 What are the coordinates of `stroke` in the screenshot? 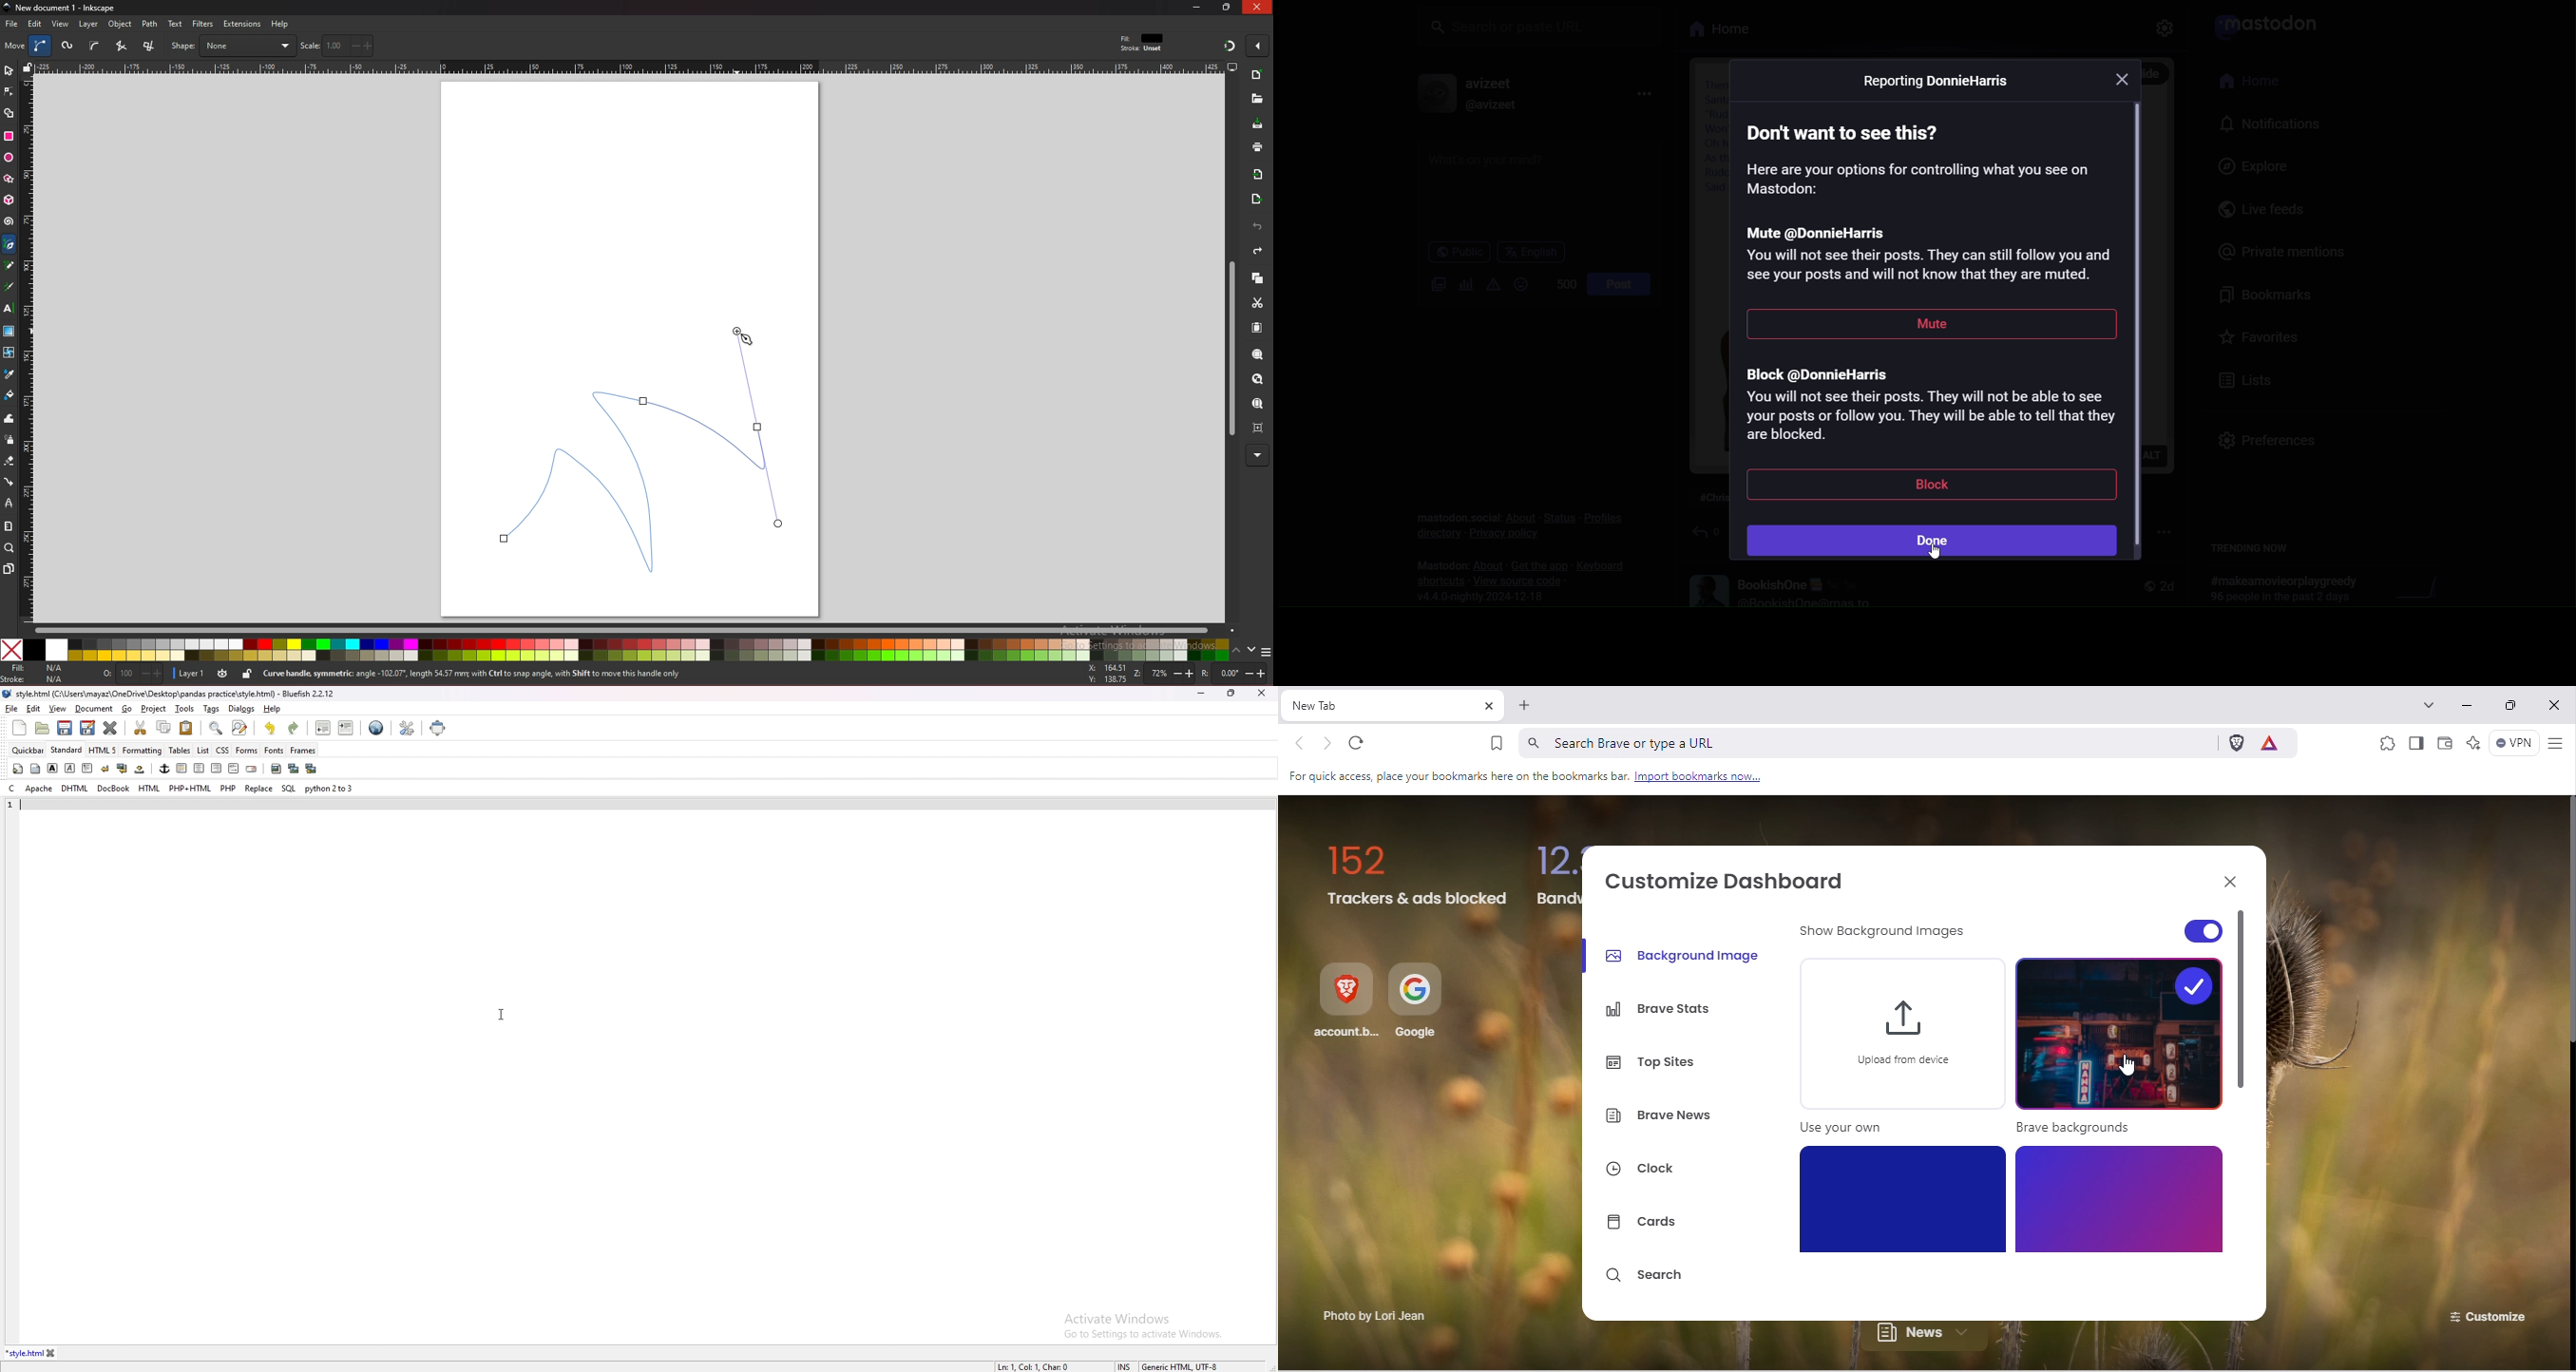 It's located at (35, 679).